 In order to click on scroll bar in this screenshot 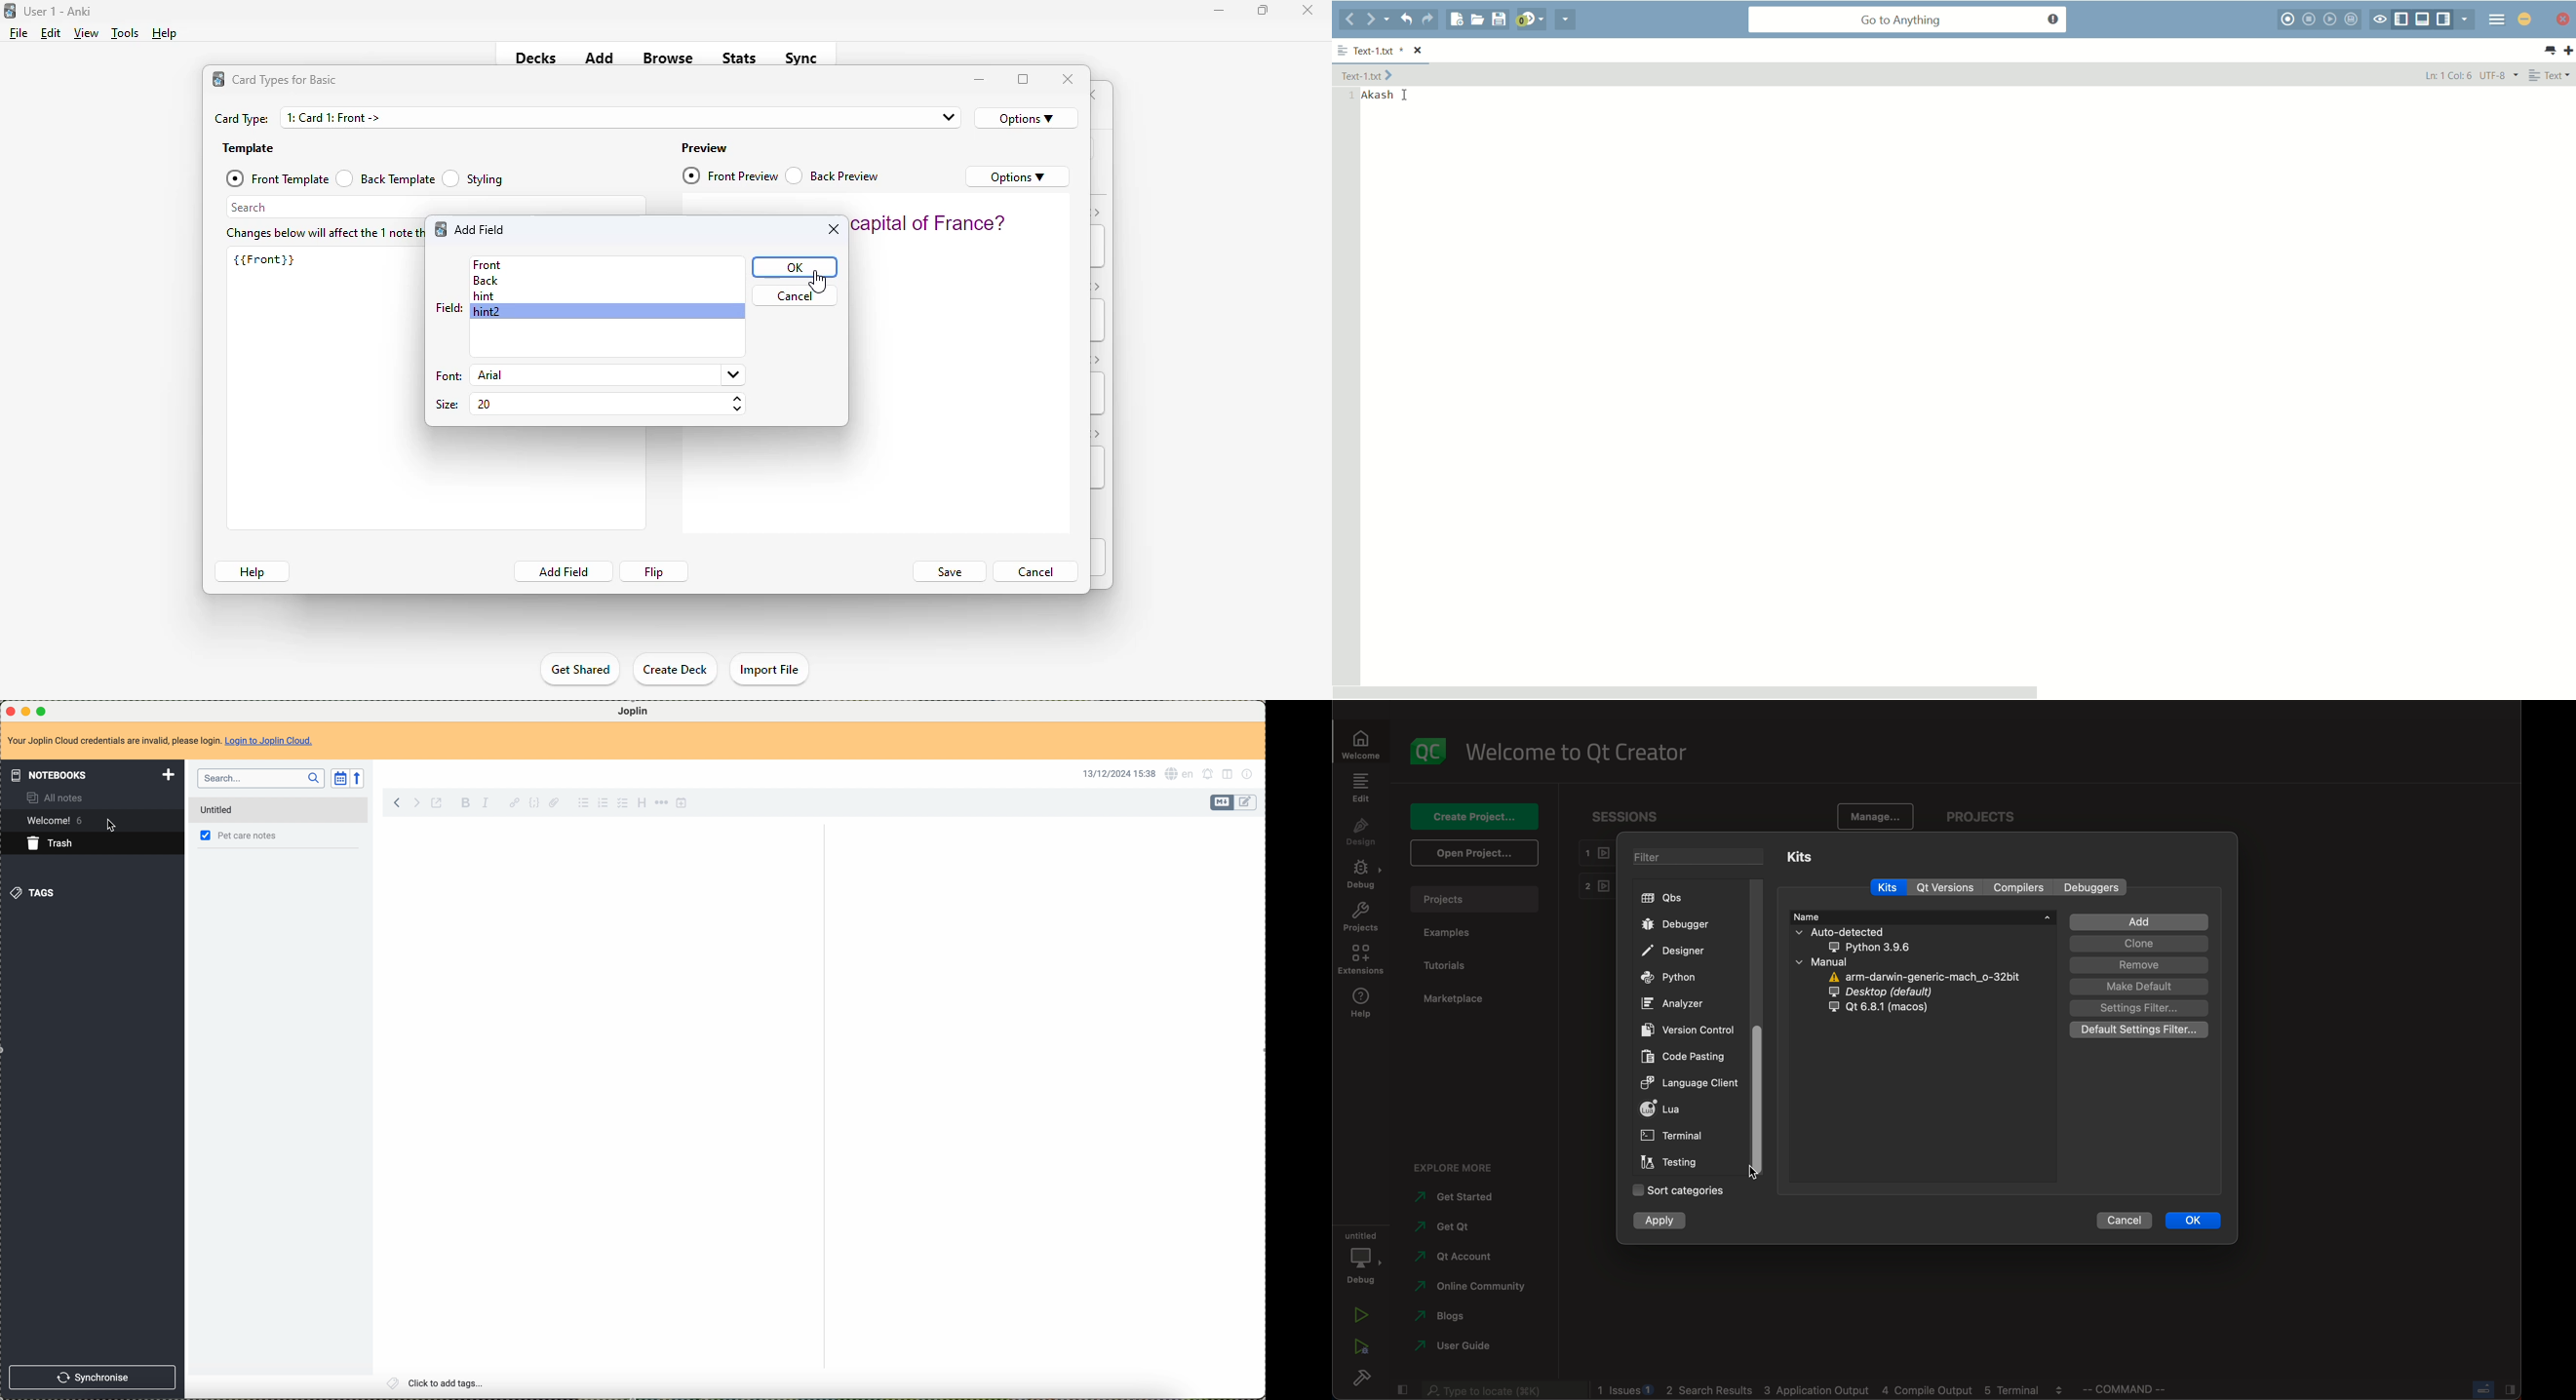, I will do `click(1754, 1099)`.